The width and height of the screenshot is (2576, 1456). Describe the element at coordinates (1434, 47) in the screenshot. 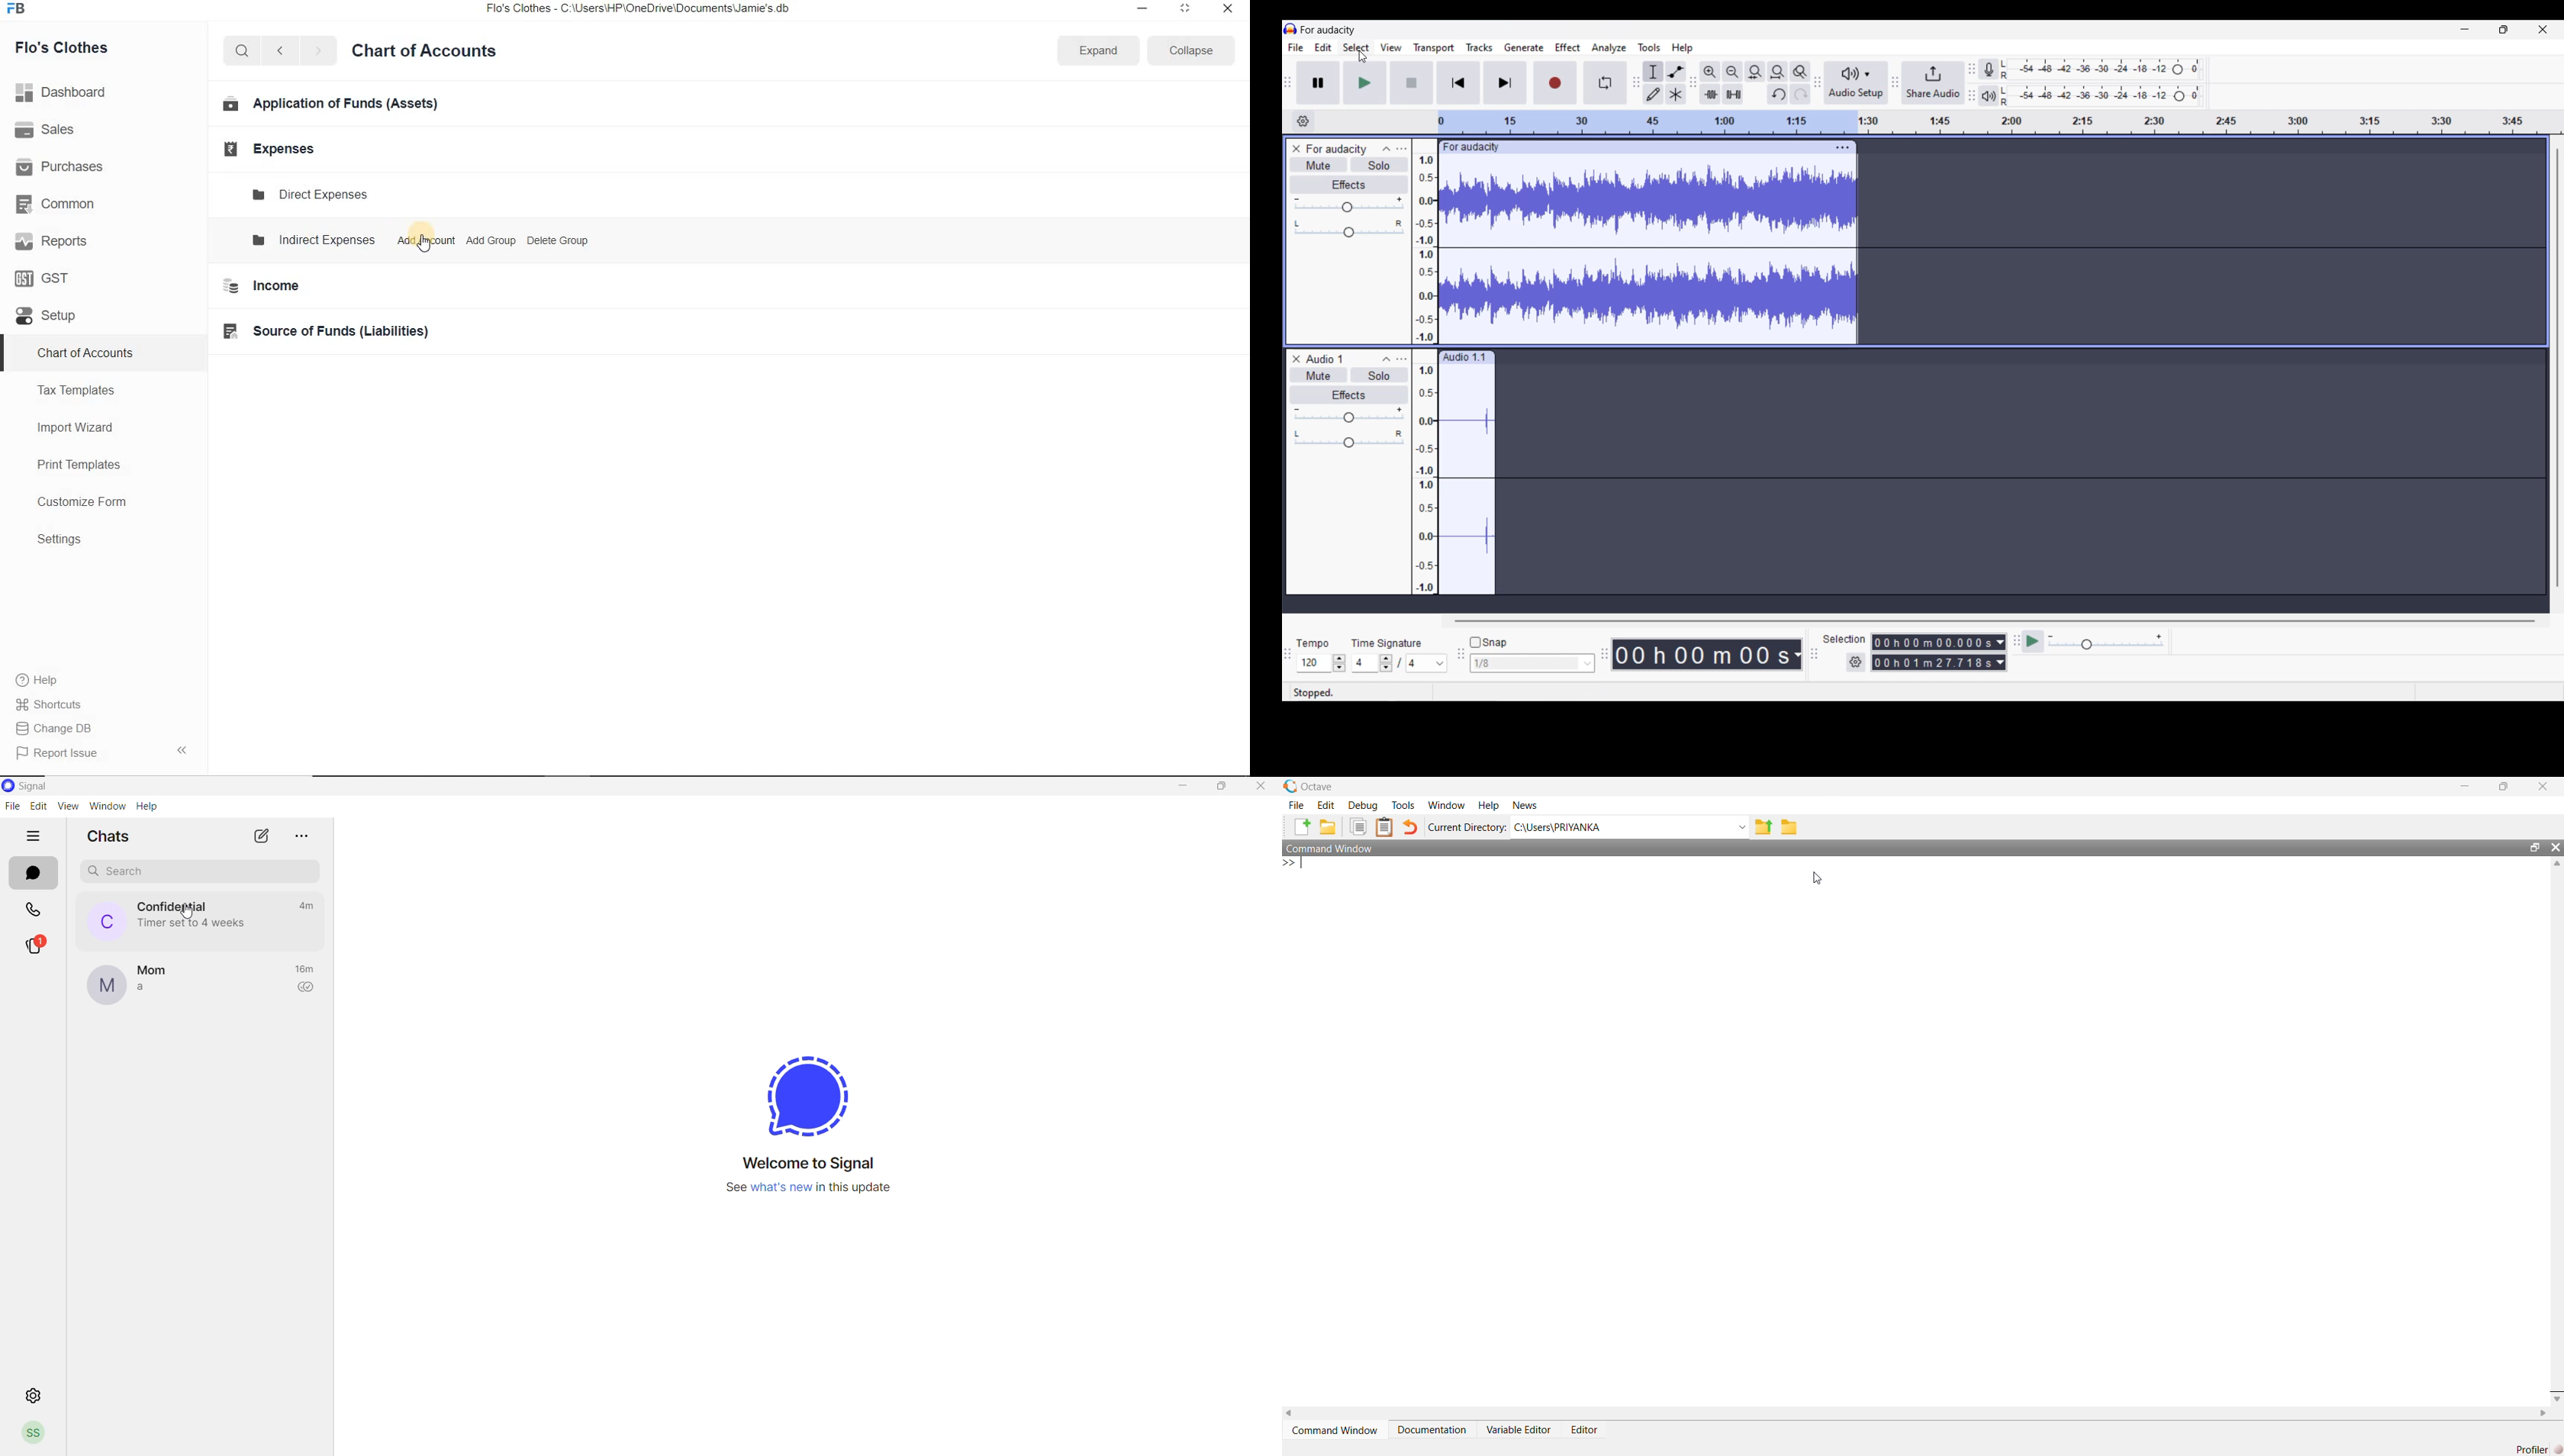

I see `Transport` at that location.